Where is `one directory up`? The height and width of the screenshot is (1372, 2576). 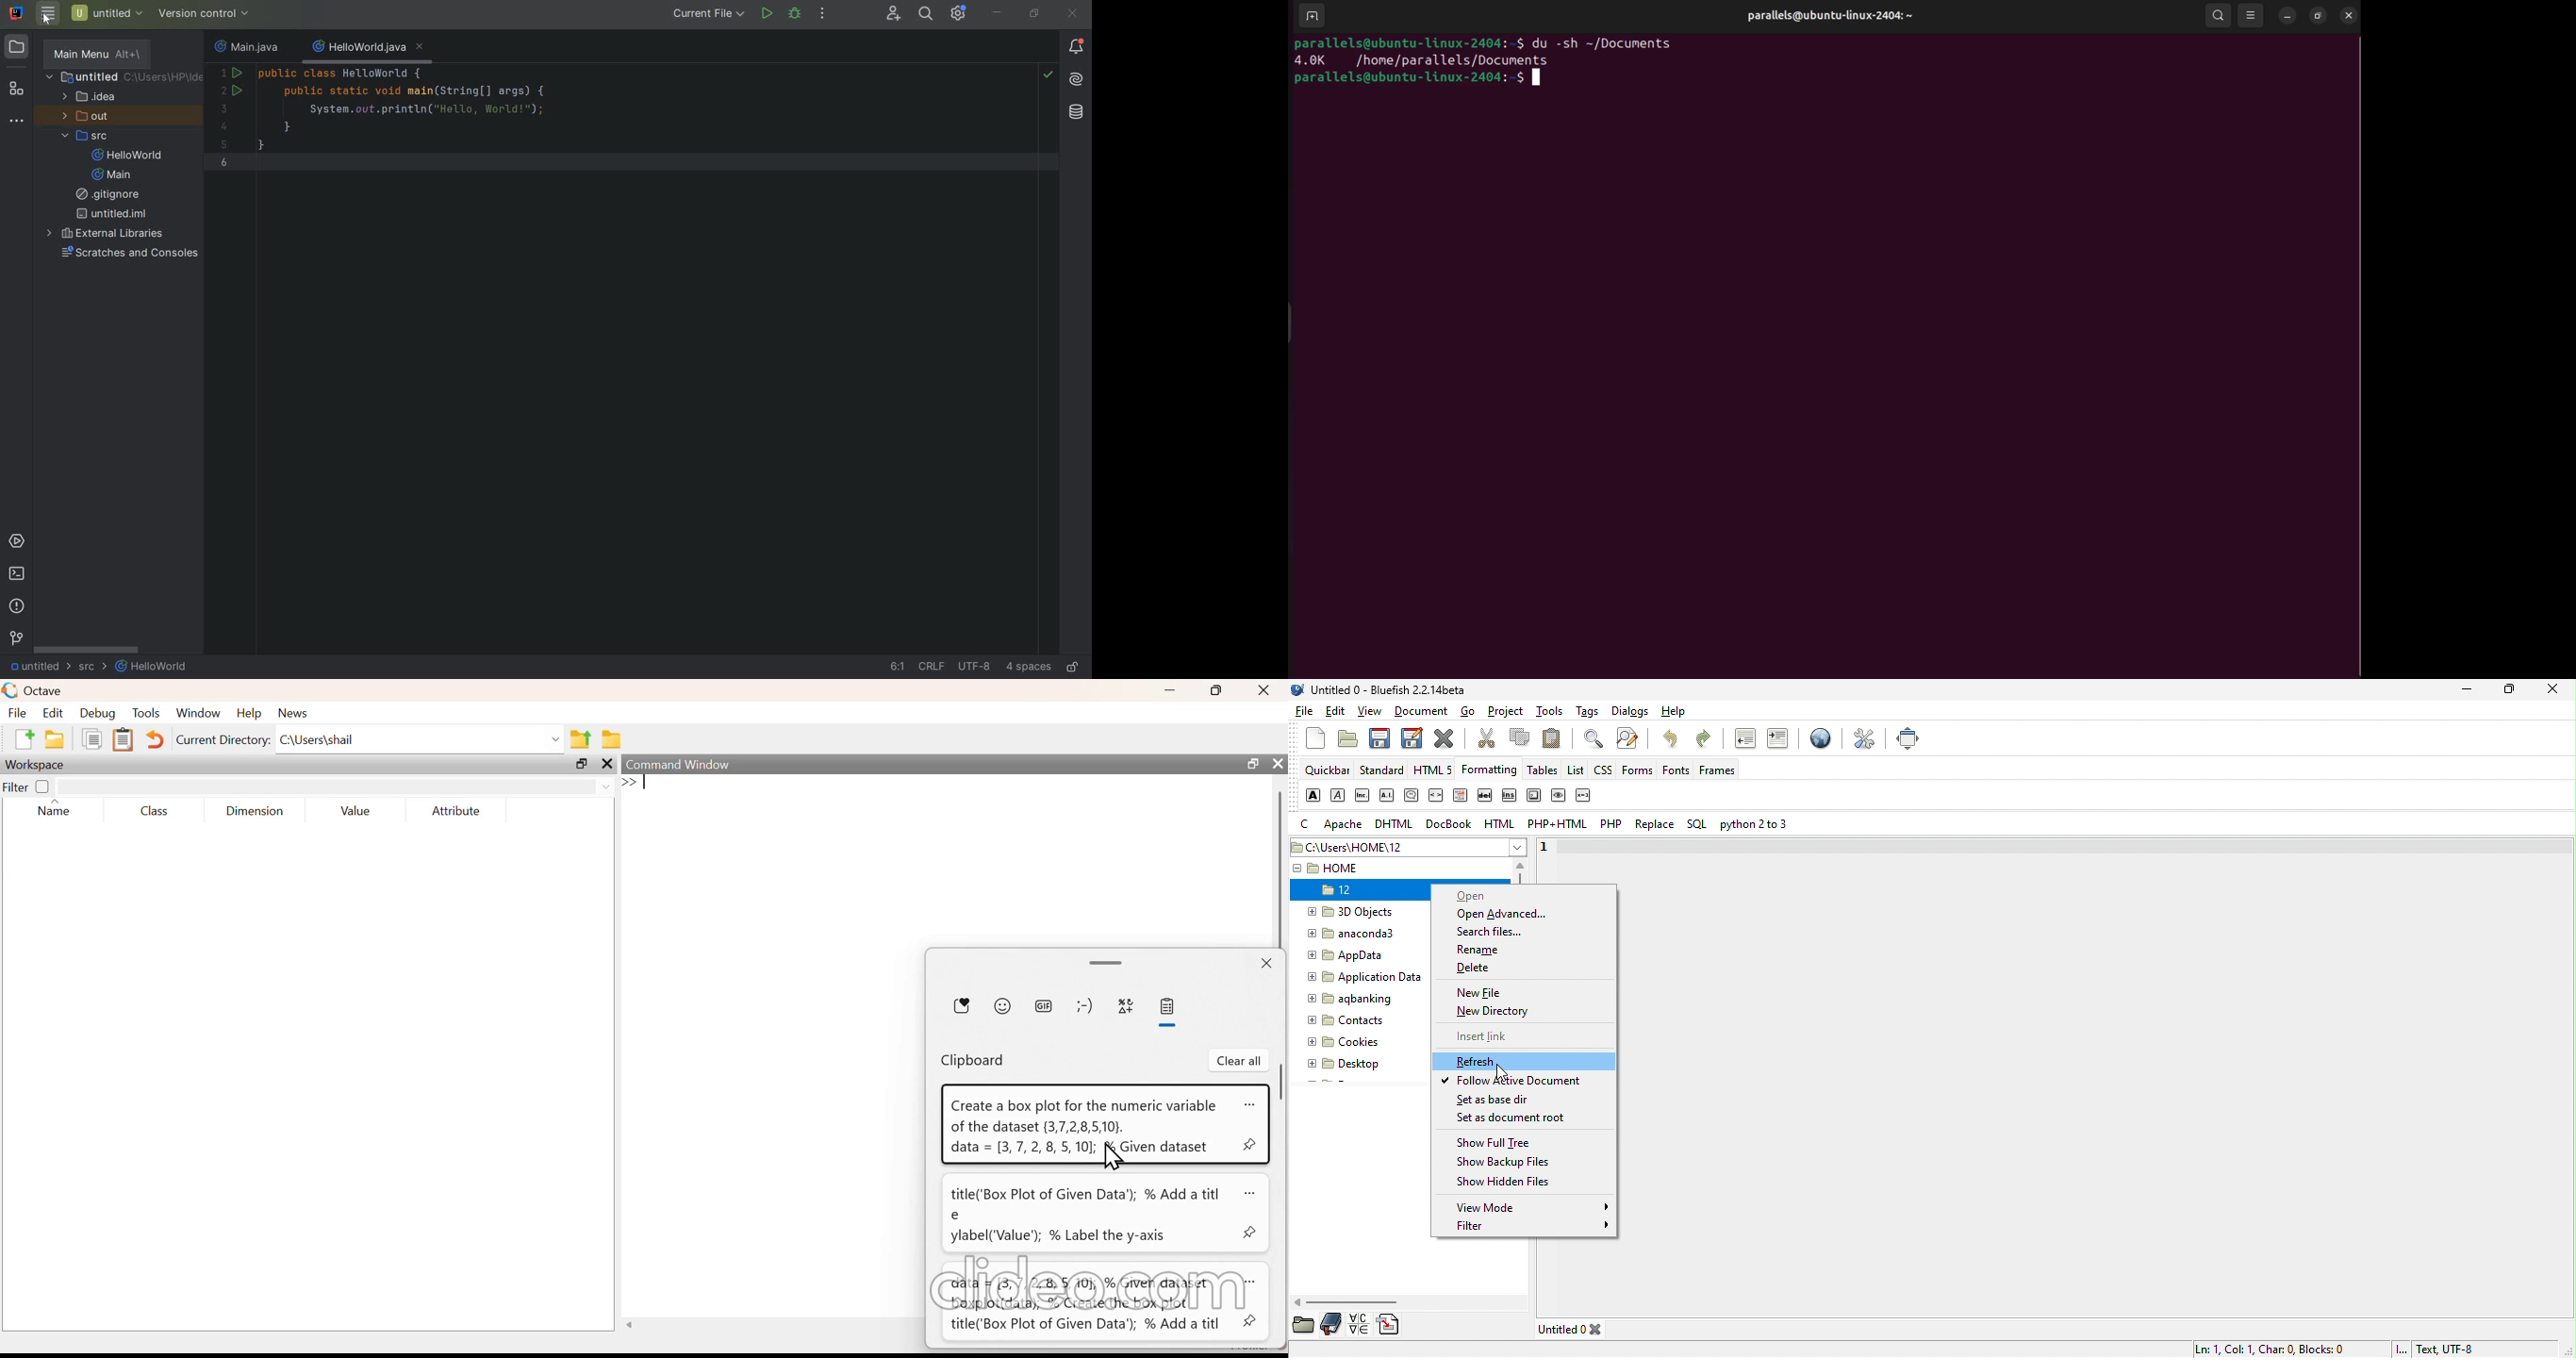 one directory up is located at coordinates (581, 738).